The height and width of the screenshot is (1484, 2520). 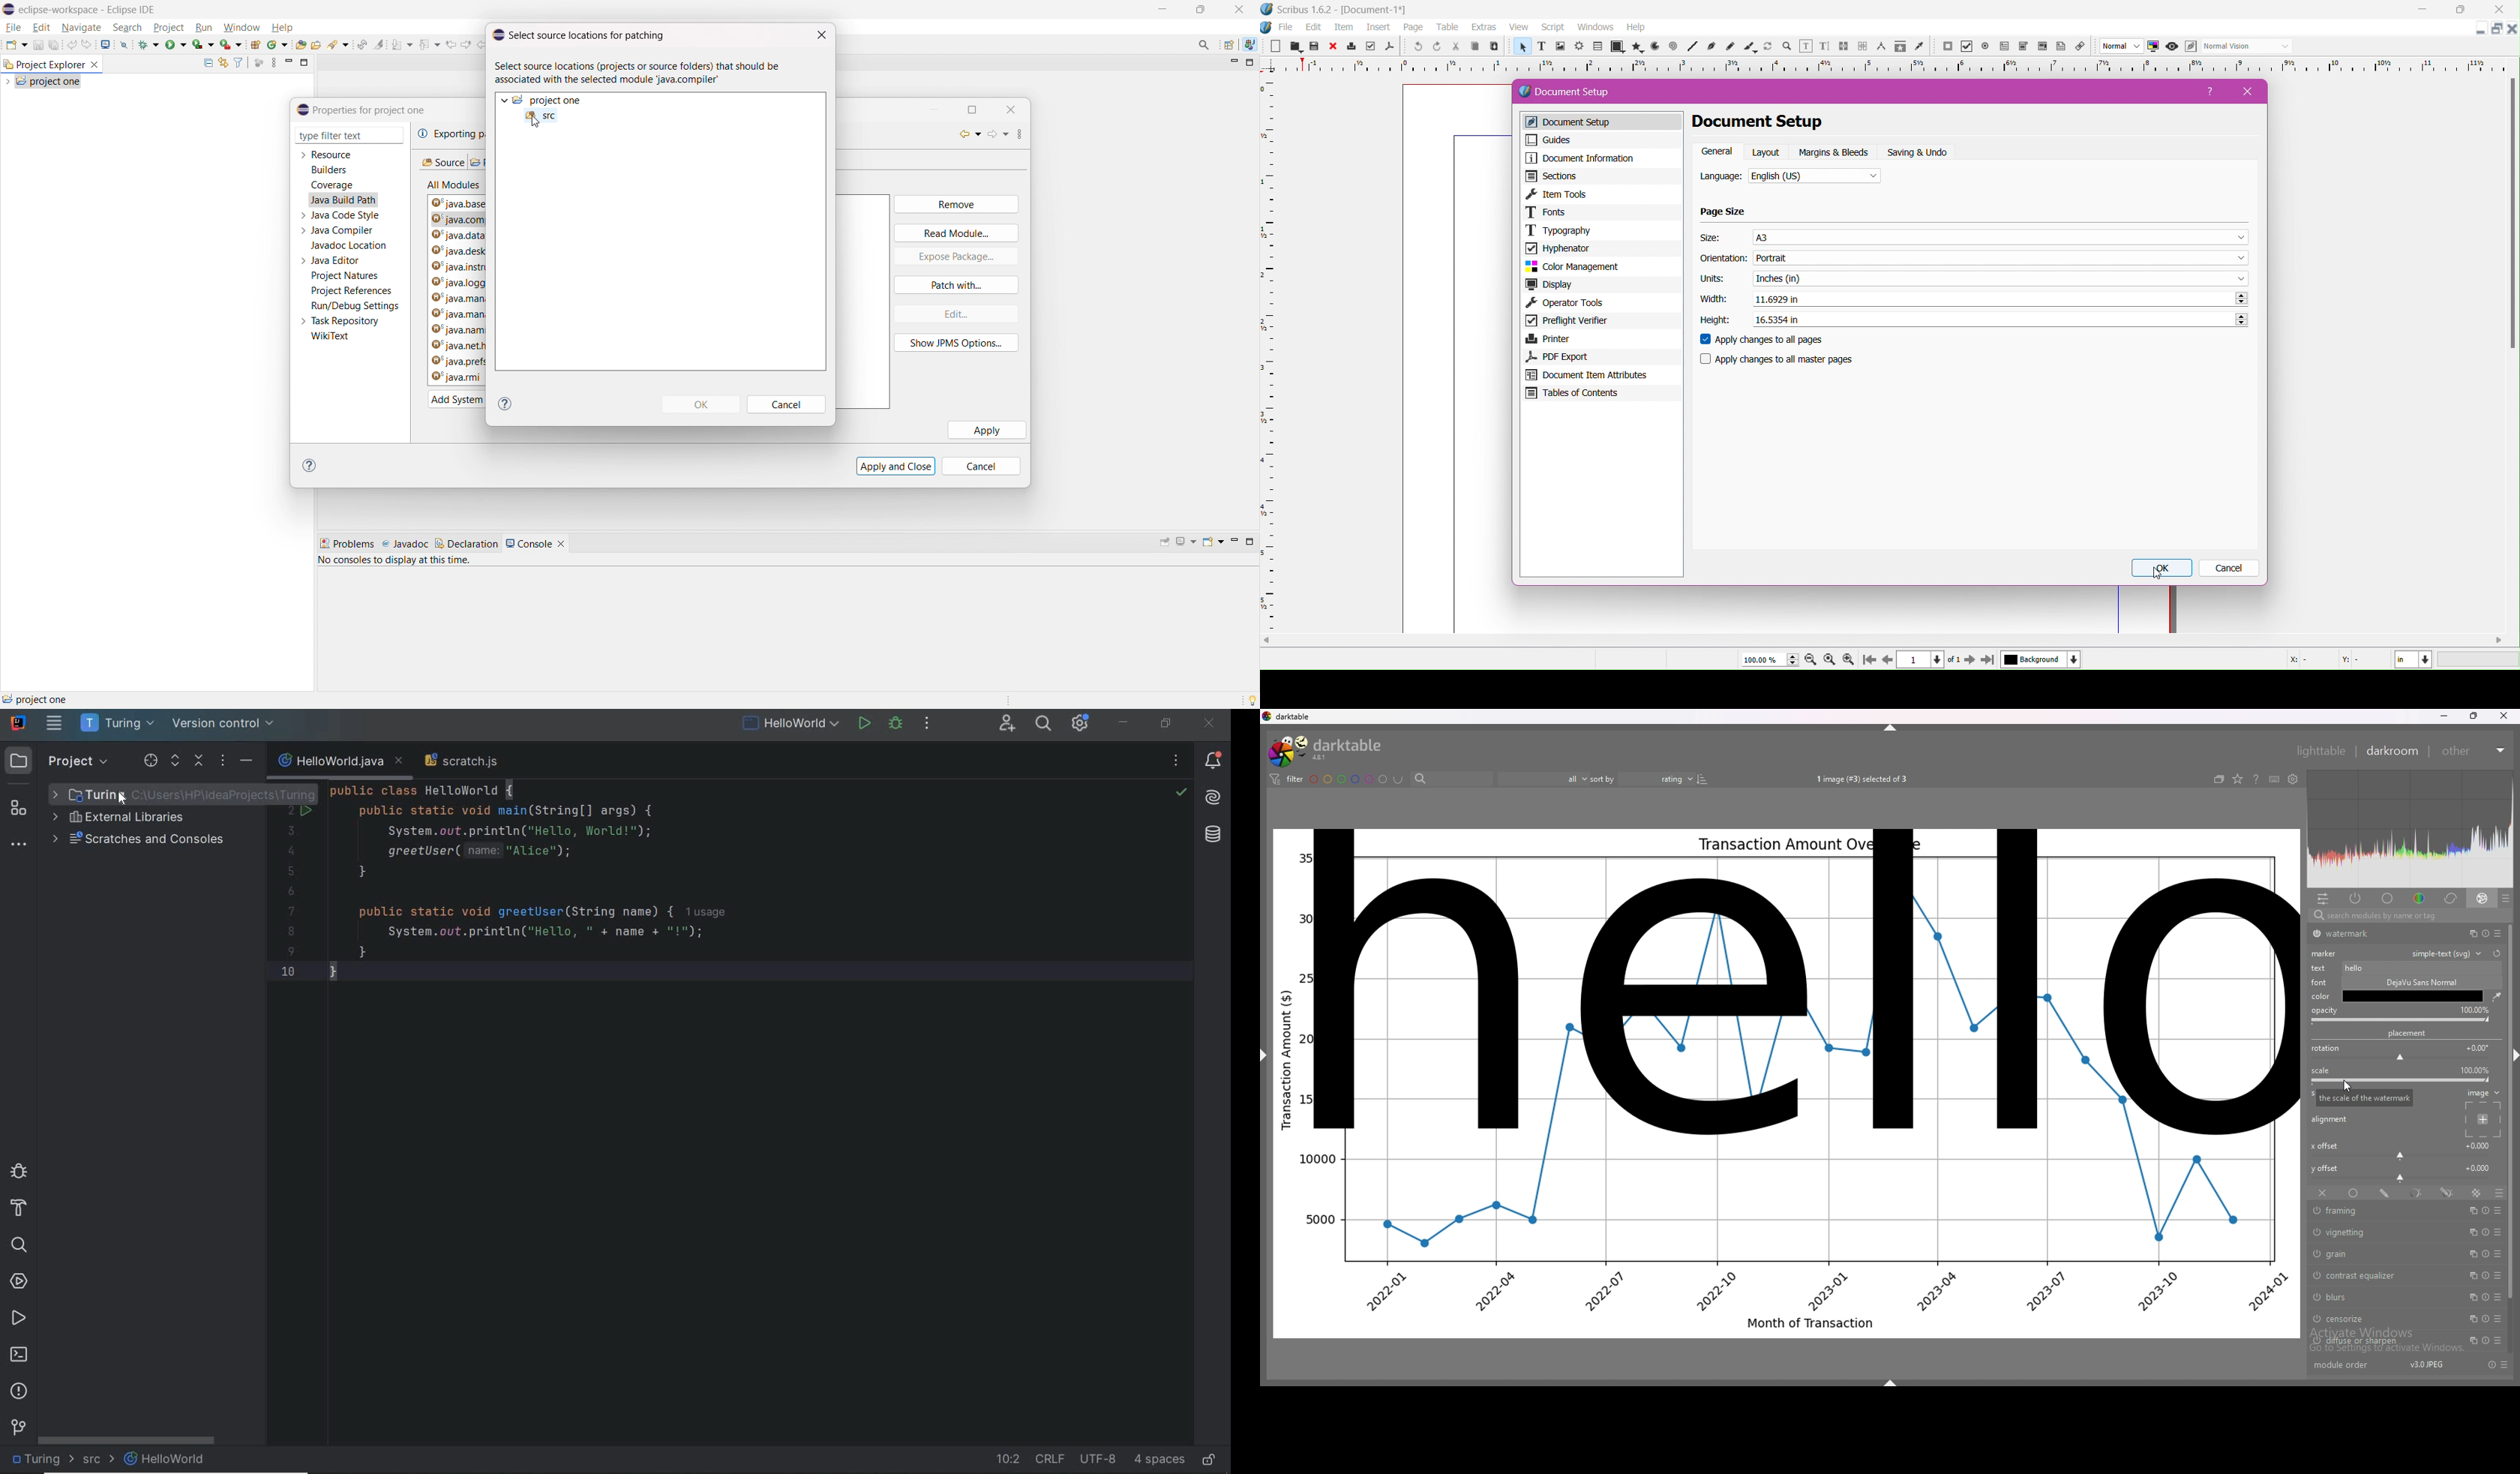 What do you see at coordinates (1554, 28) in the screenshot?
I see `script menu` at bounding box center [1554, 28].